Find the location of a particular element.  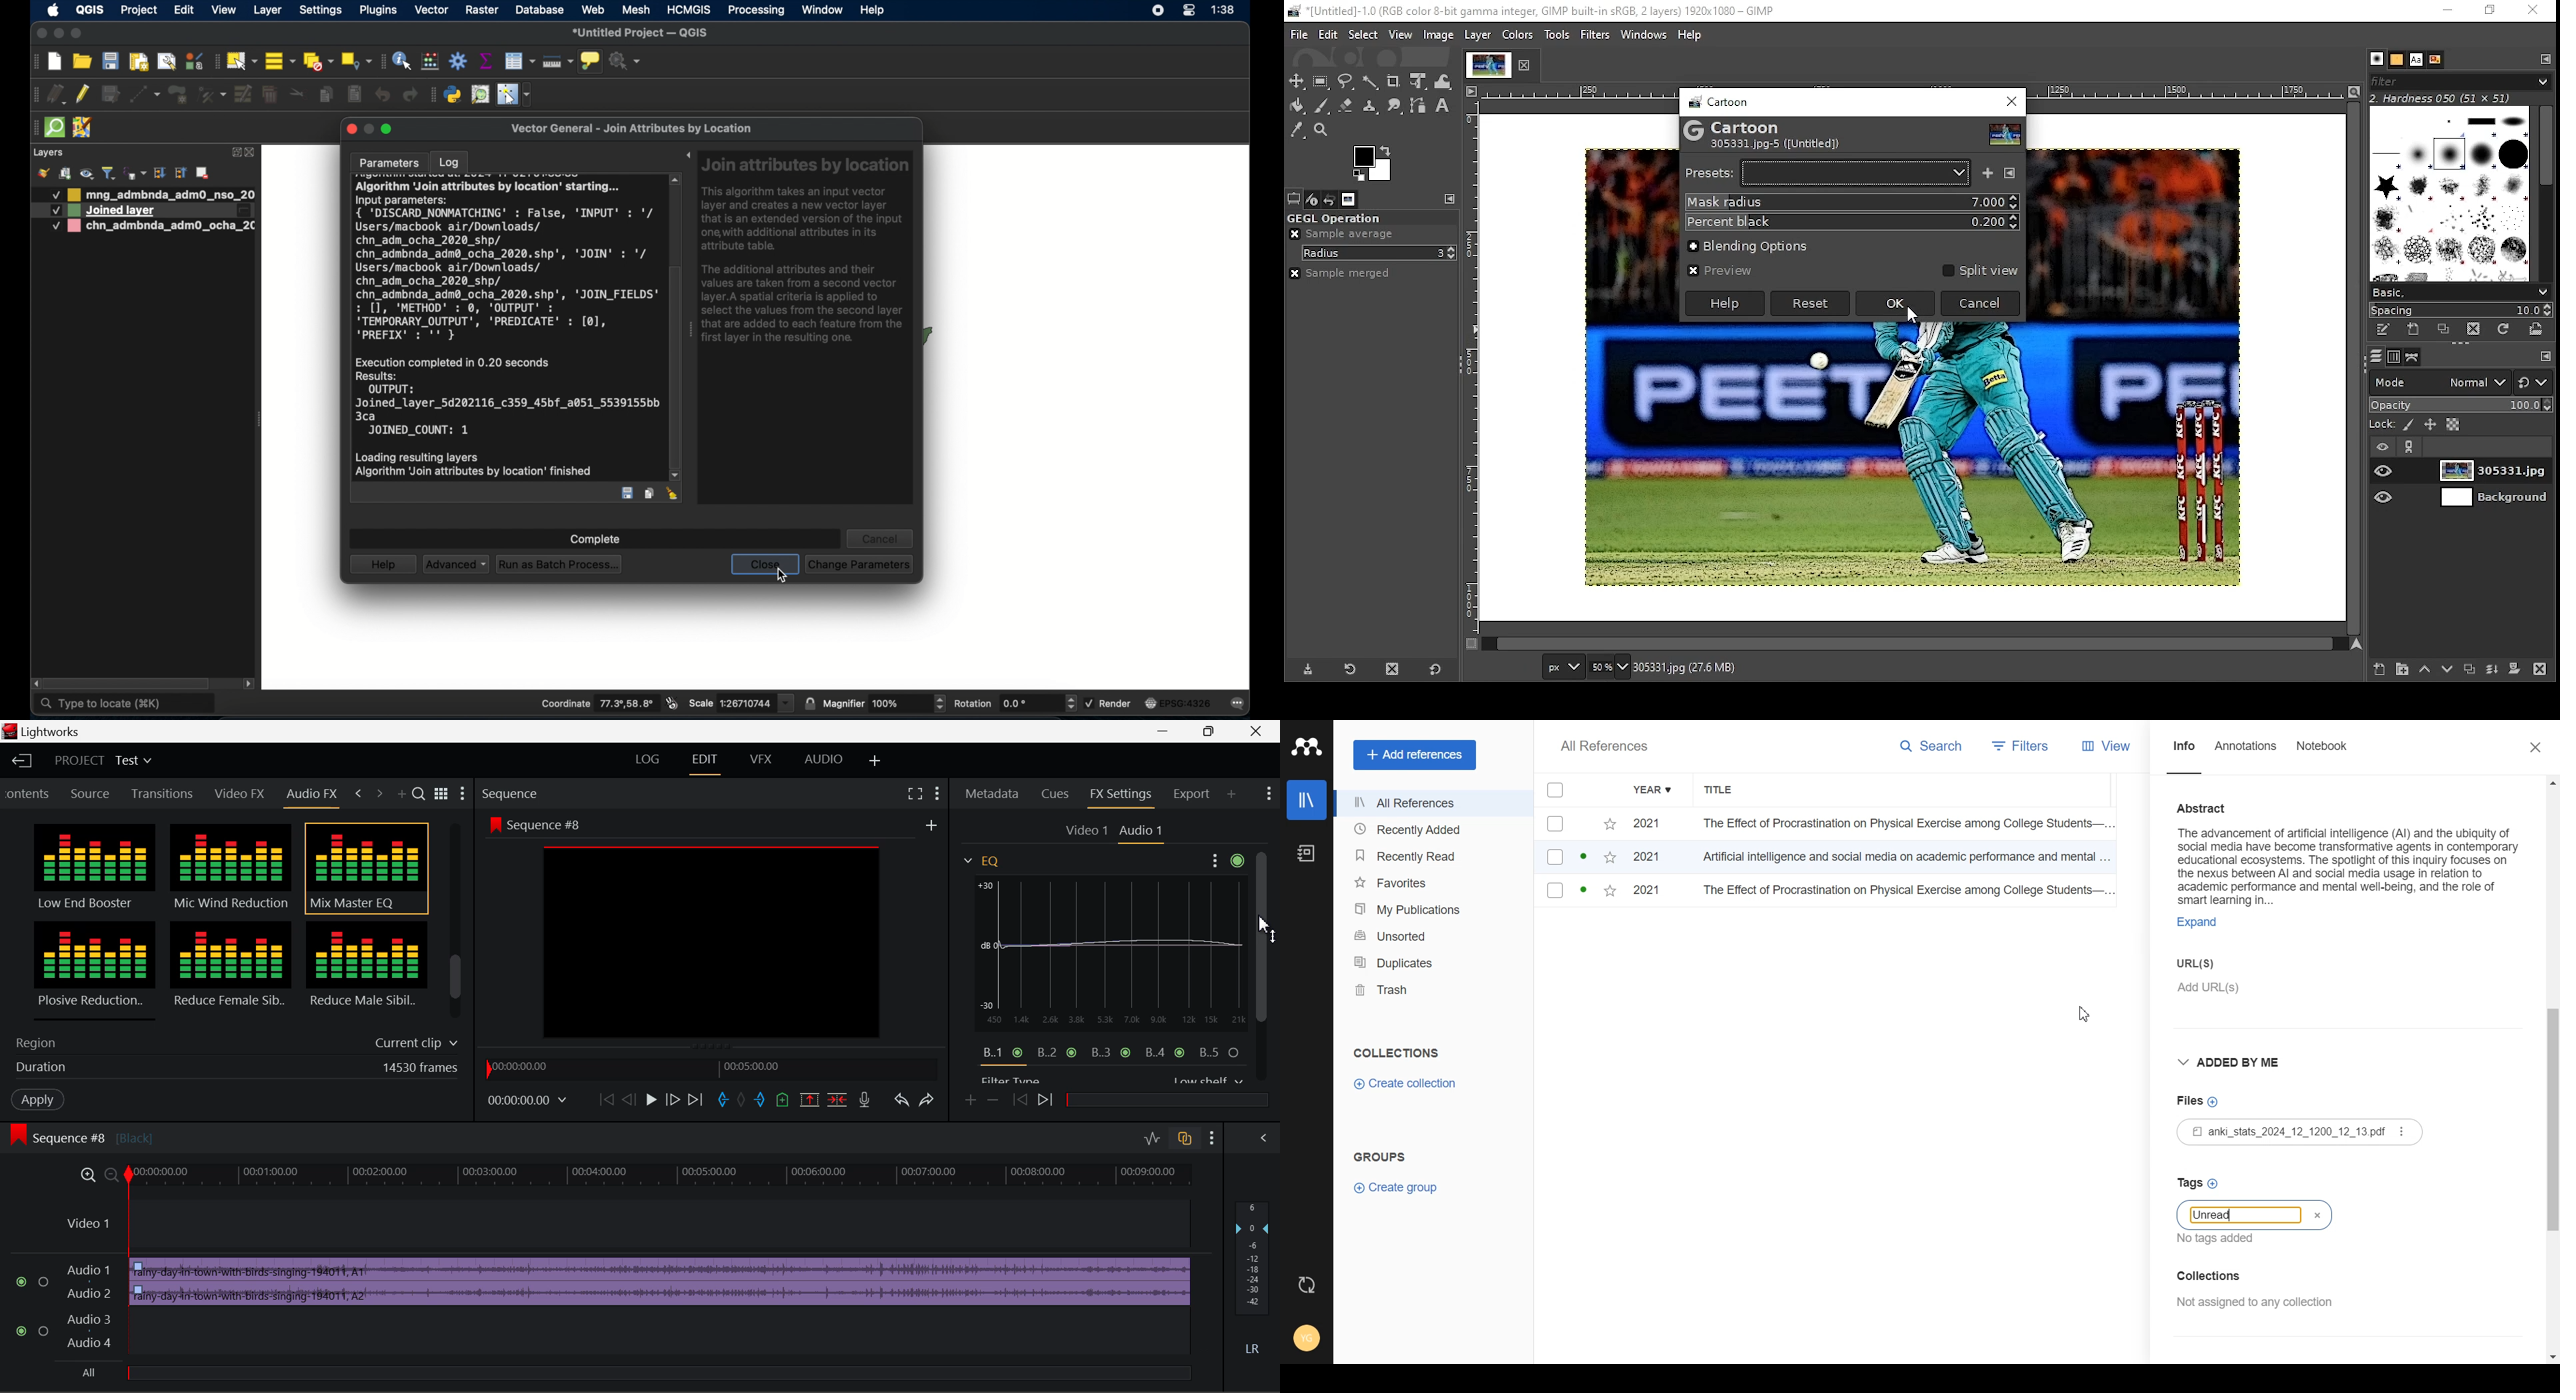

To End is located at coordinates (699, 1101).